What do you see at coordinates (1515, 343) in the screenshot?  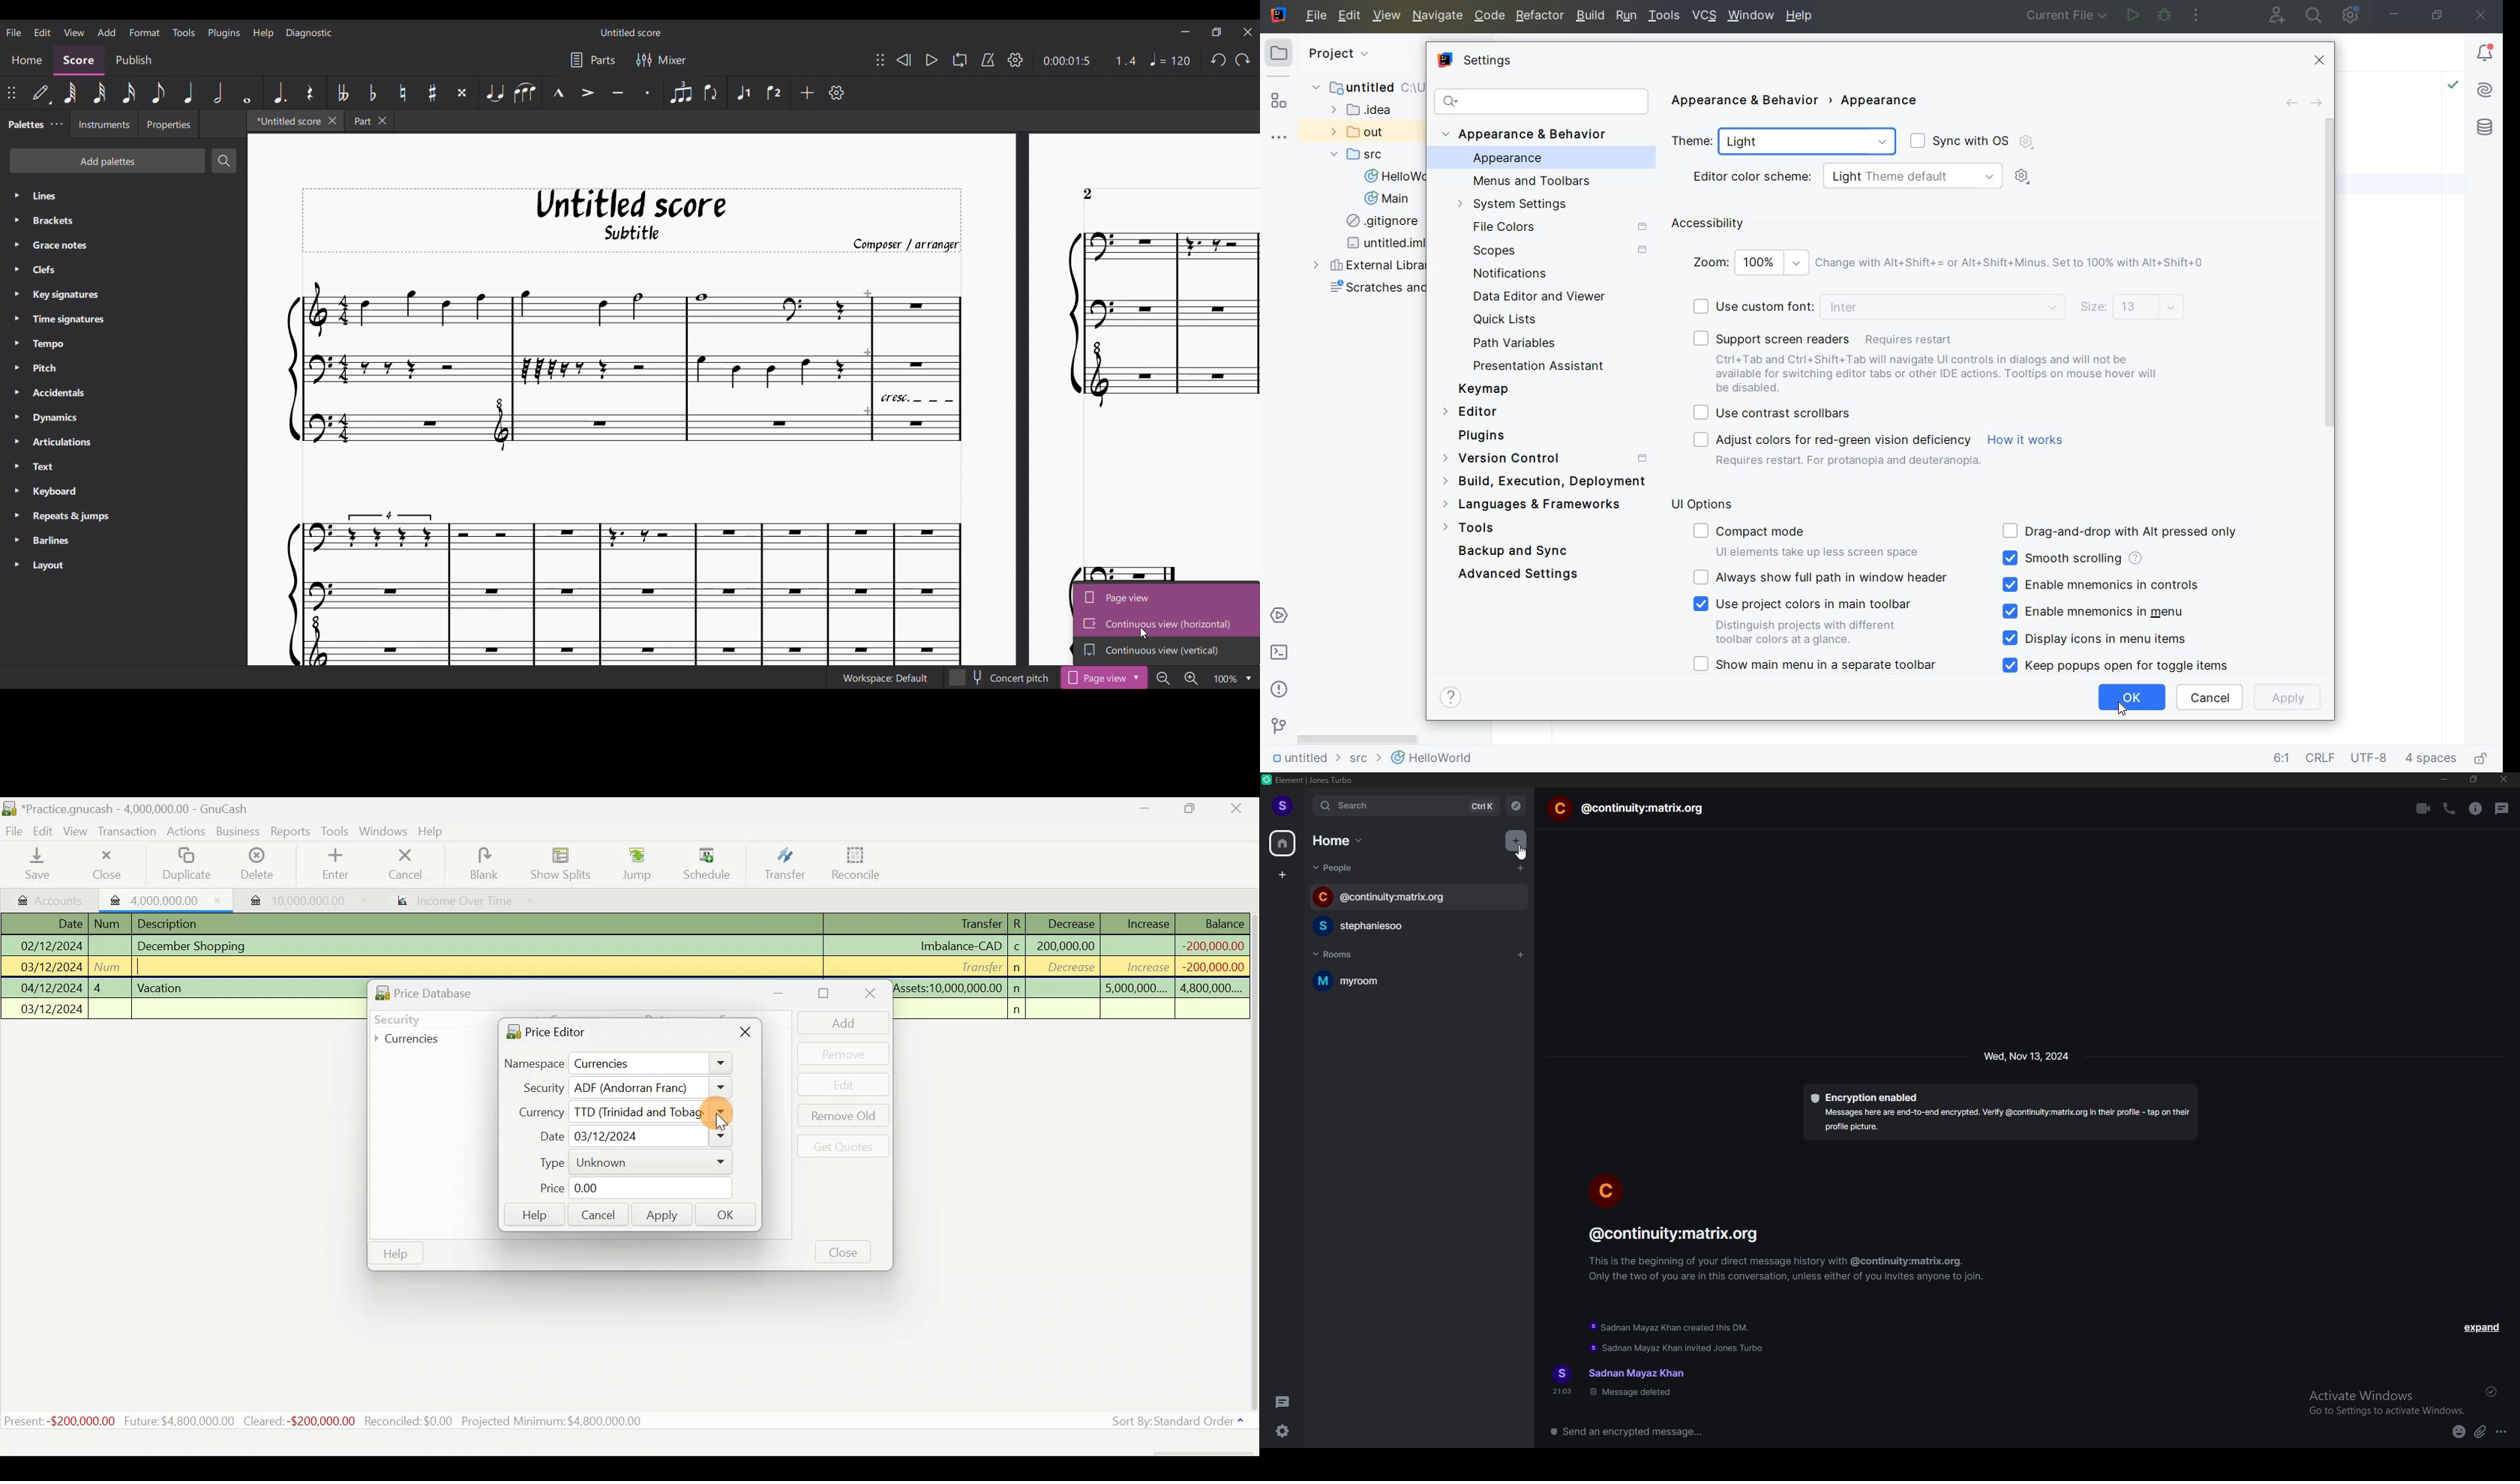 I see `PATH VARIABLES` at bounding box center [1515, 343].